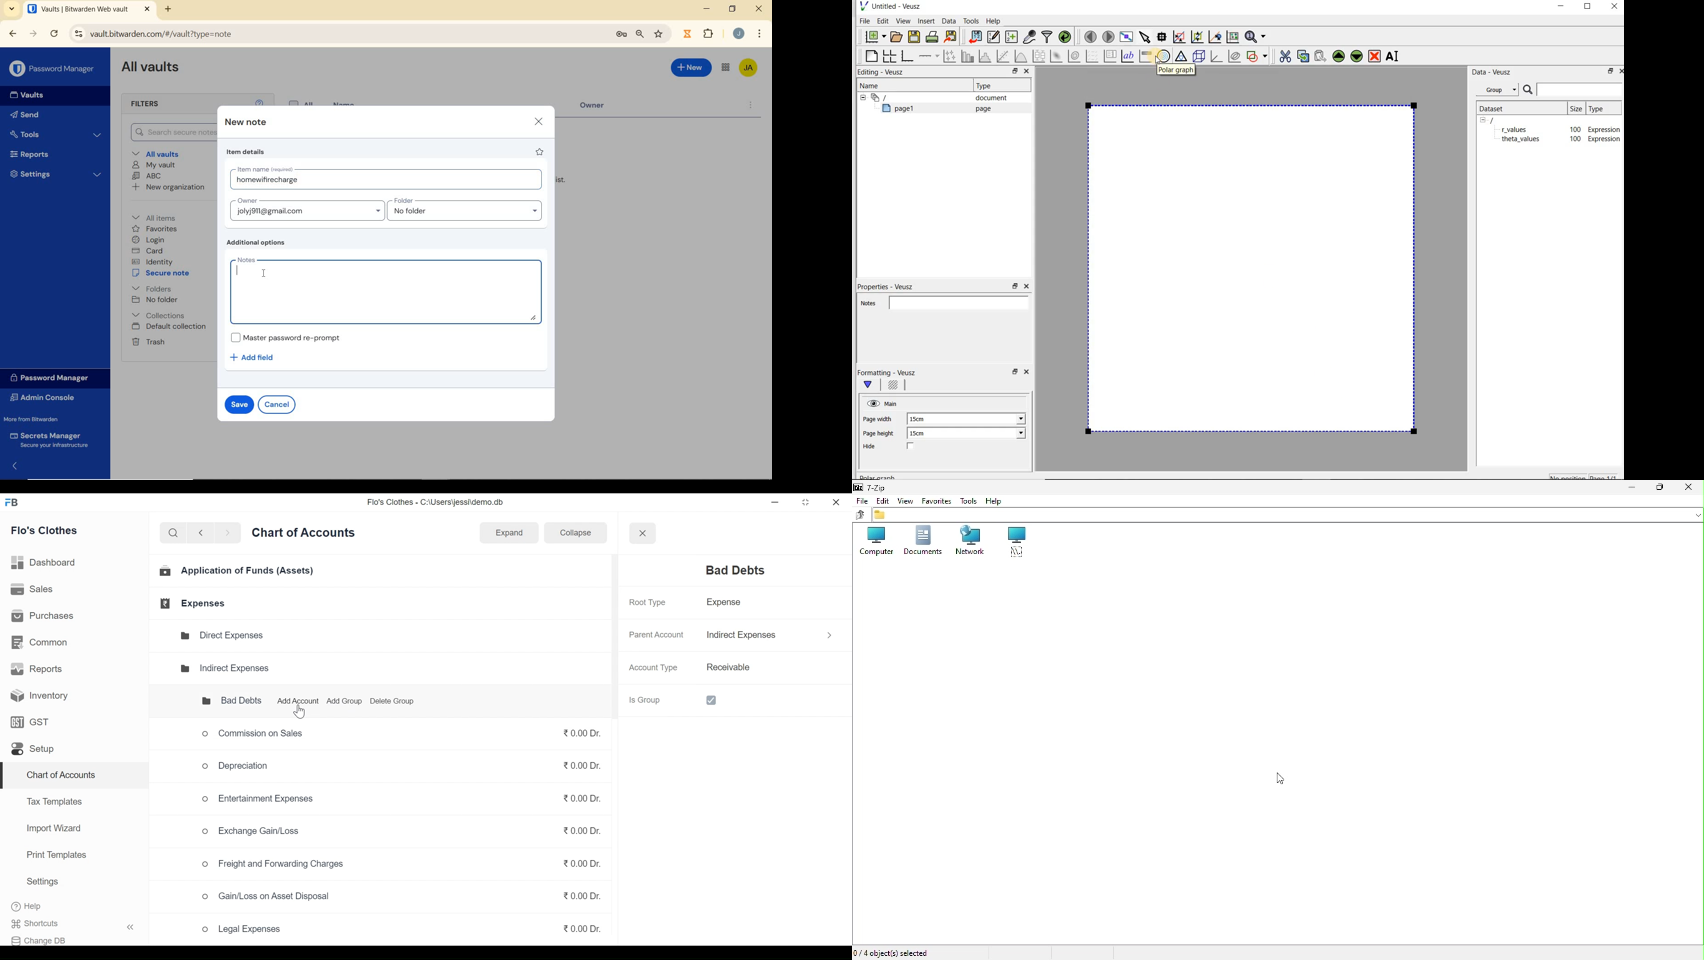 This screenshot has width=1708, height=980. What do you see at coordinates (578, 896) in the screenshot?
I see `₹0.00 Dr.` at bounding box center [578, 896].